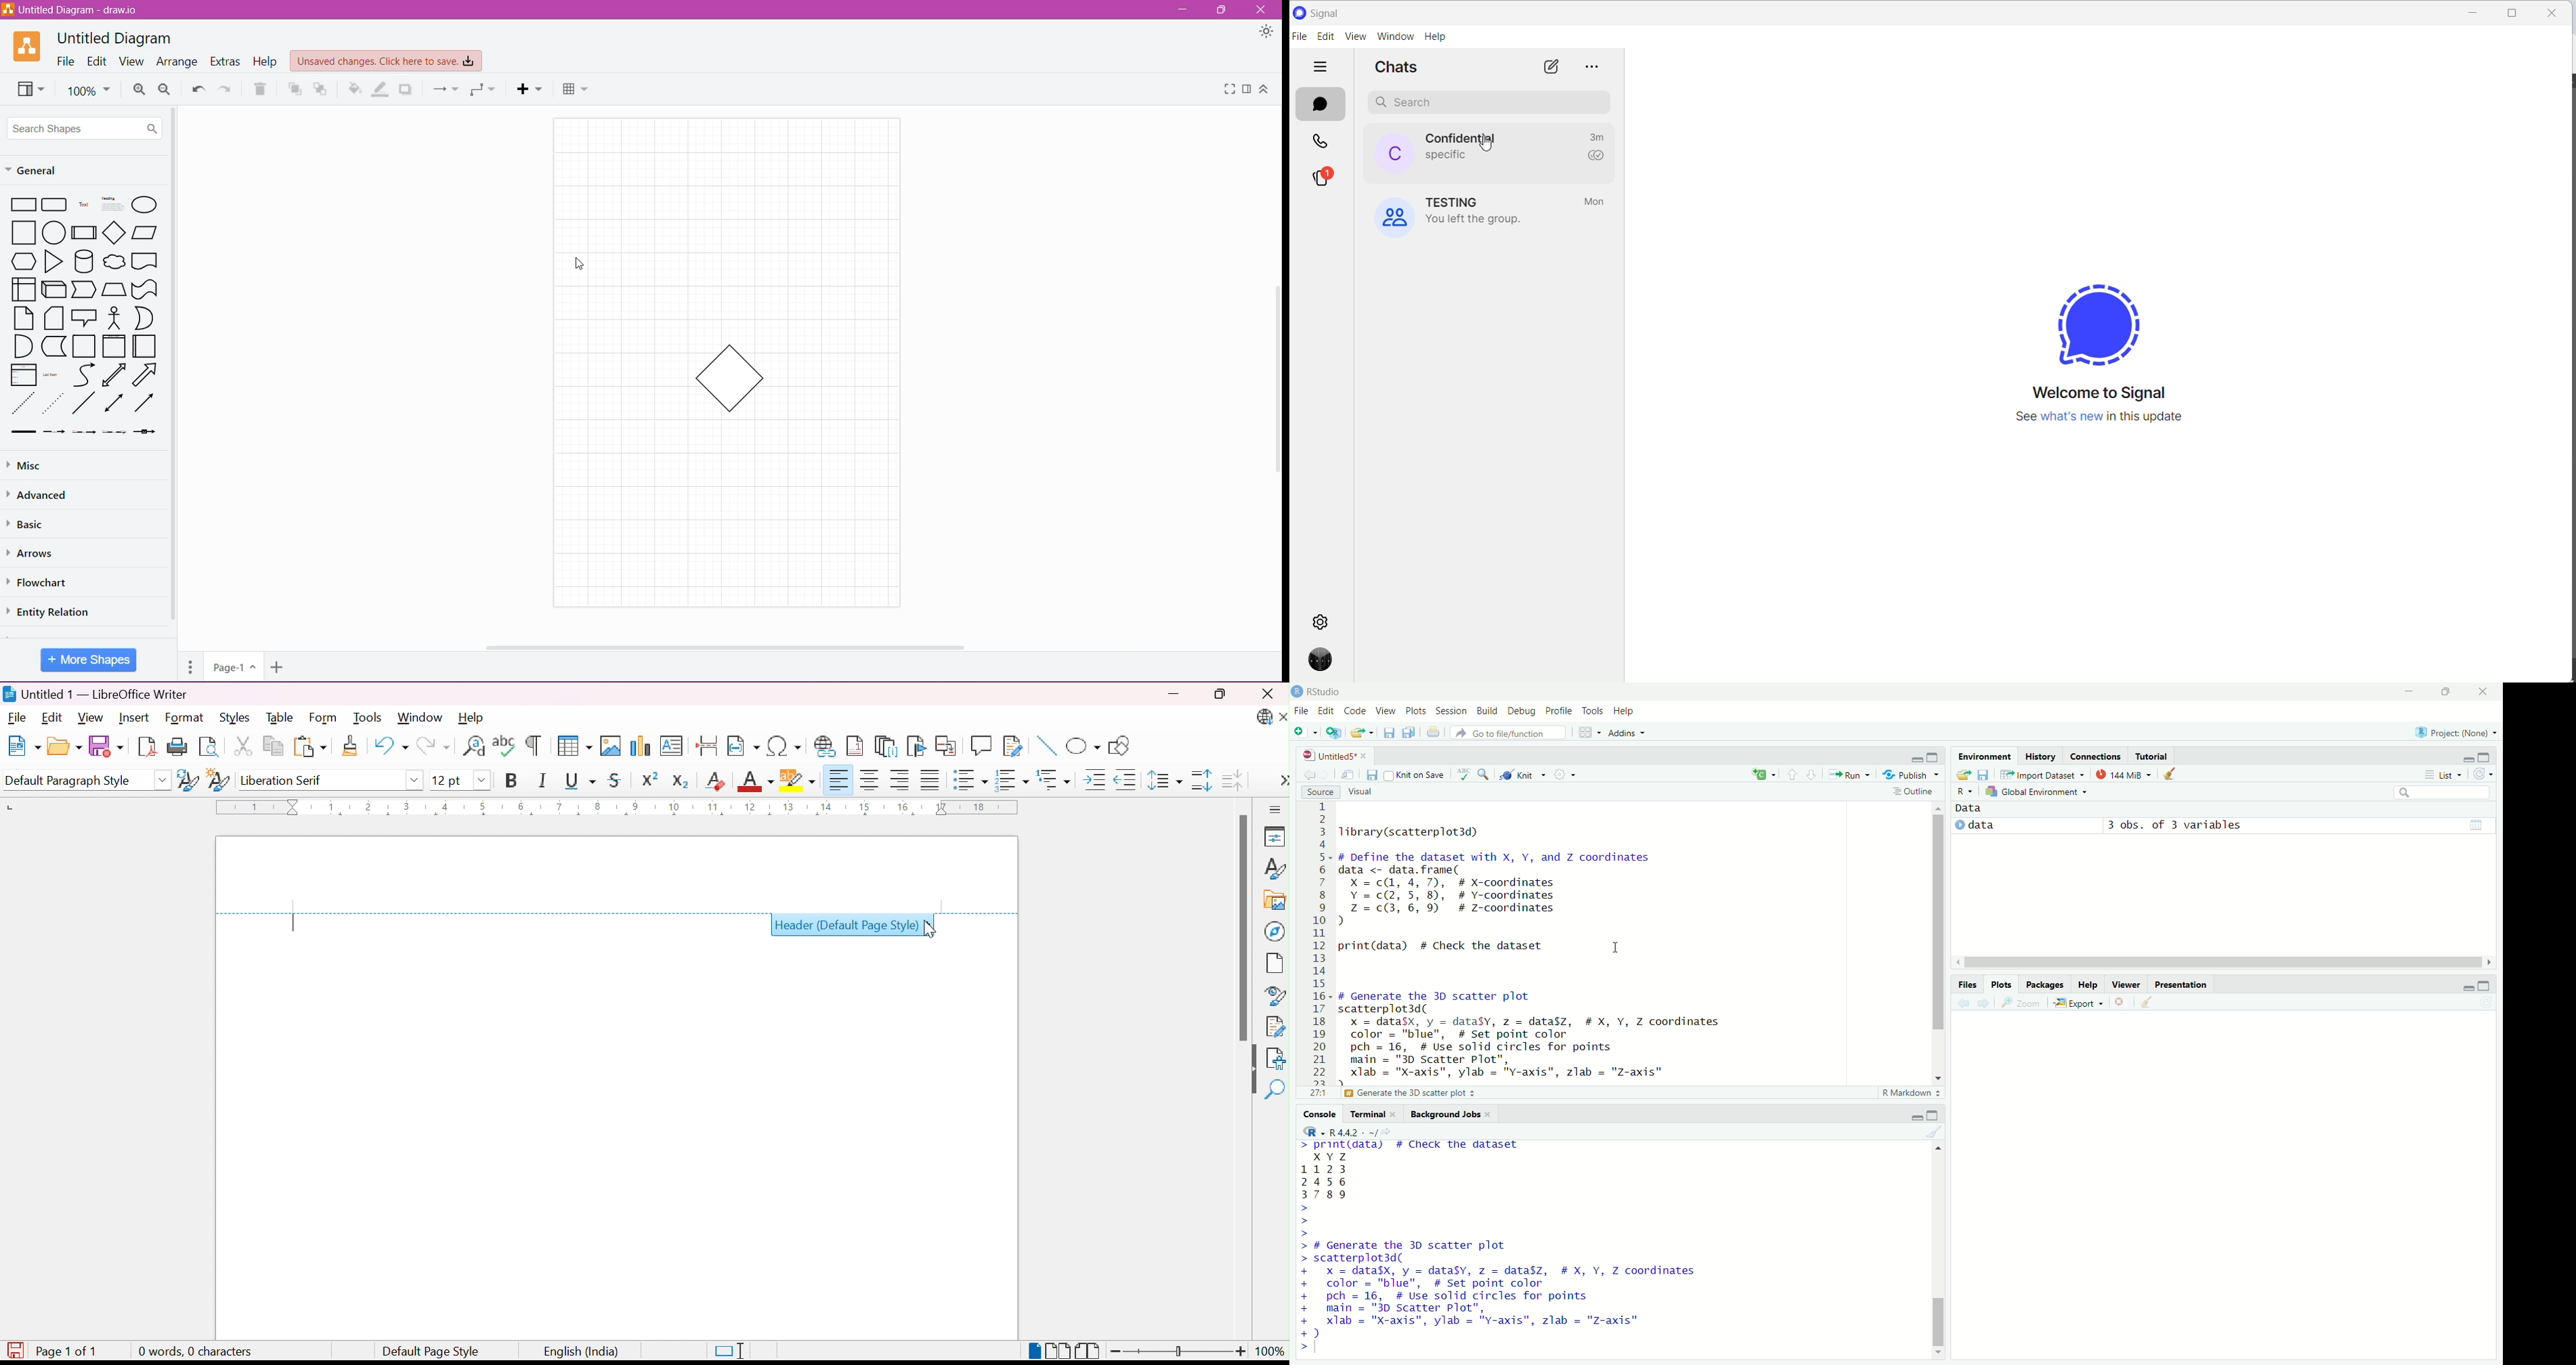 Image resolution: width=2576 pixels, height=1372 pixels. I want to click on Increase indent, so click(1096, 780).